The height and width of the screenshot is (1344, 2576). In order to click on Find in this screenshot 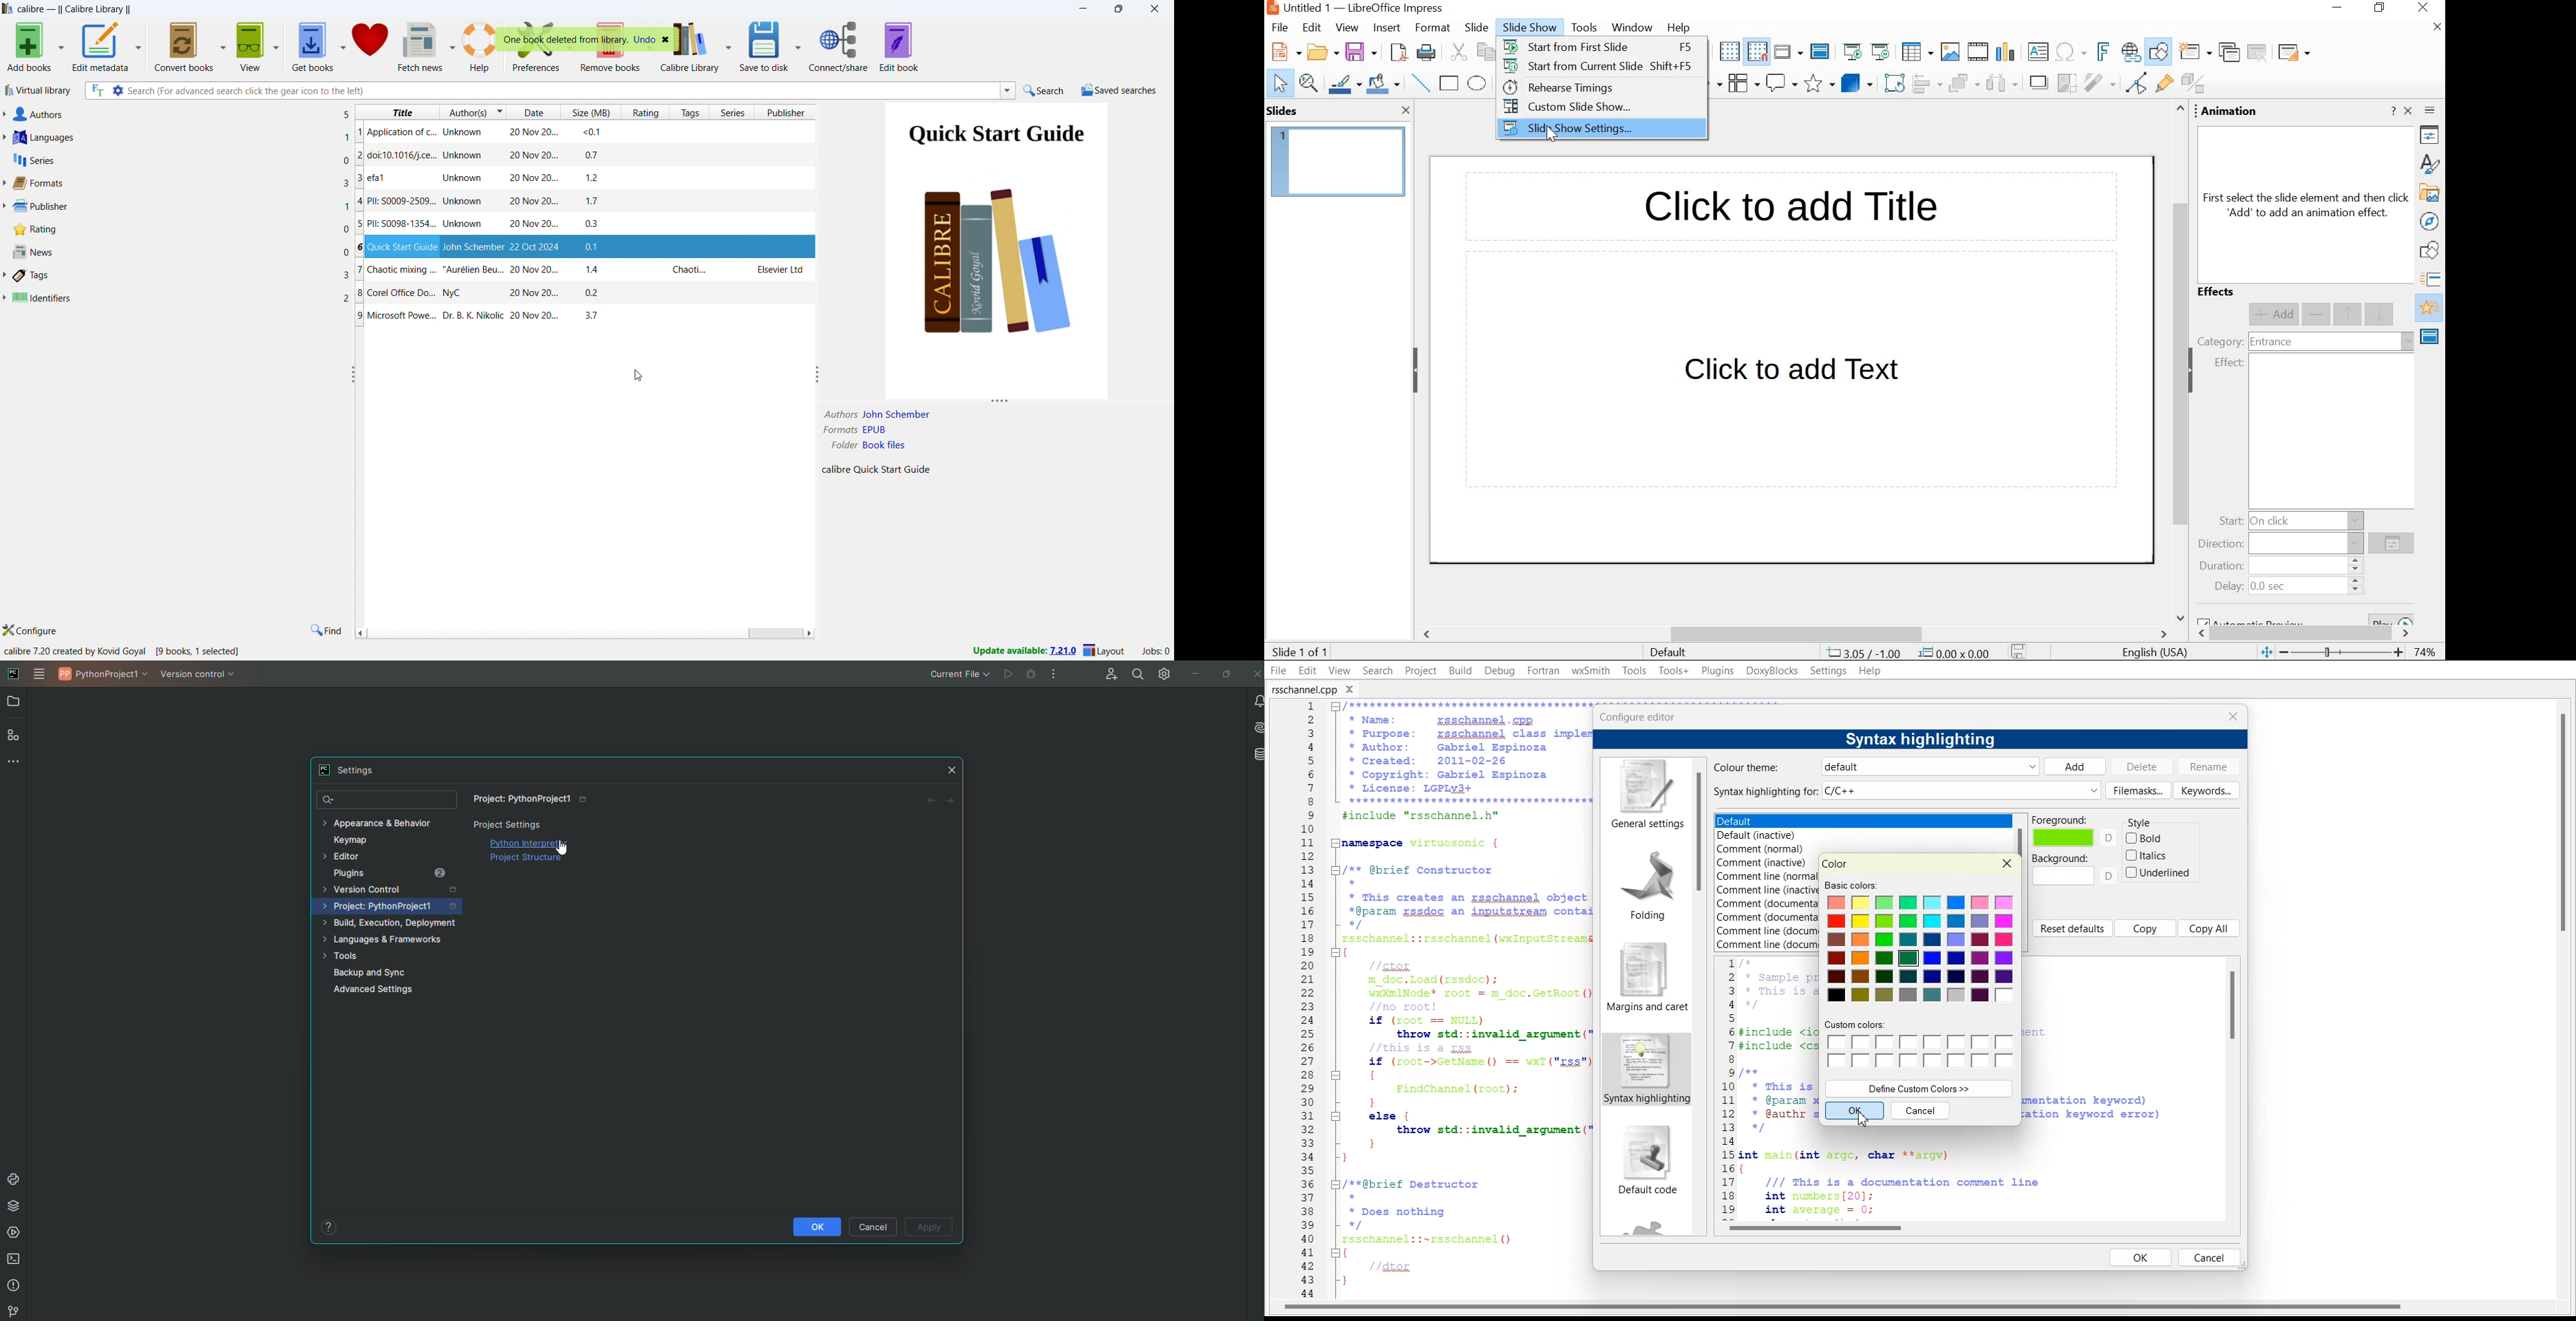, I will do `click(386, 800)`.